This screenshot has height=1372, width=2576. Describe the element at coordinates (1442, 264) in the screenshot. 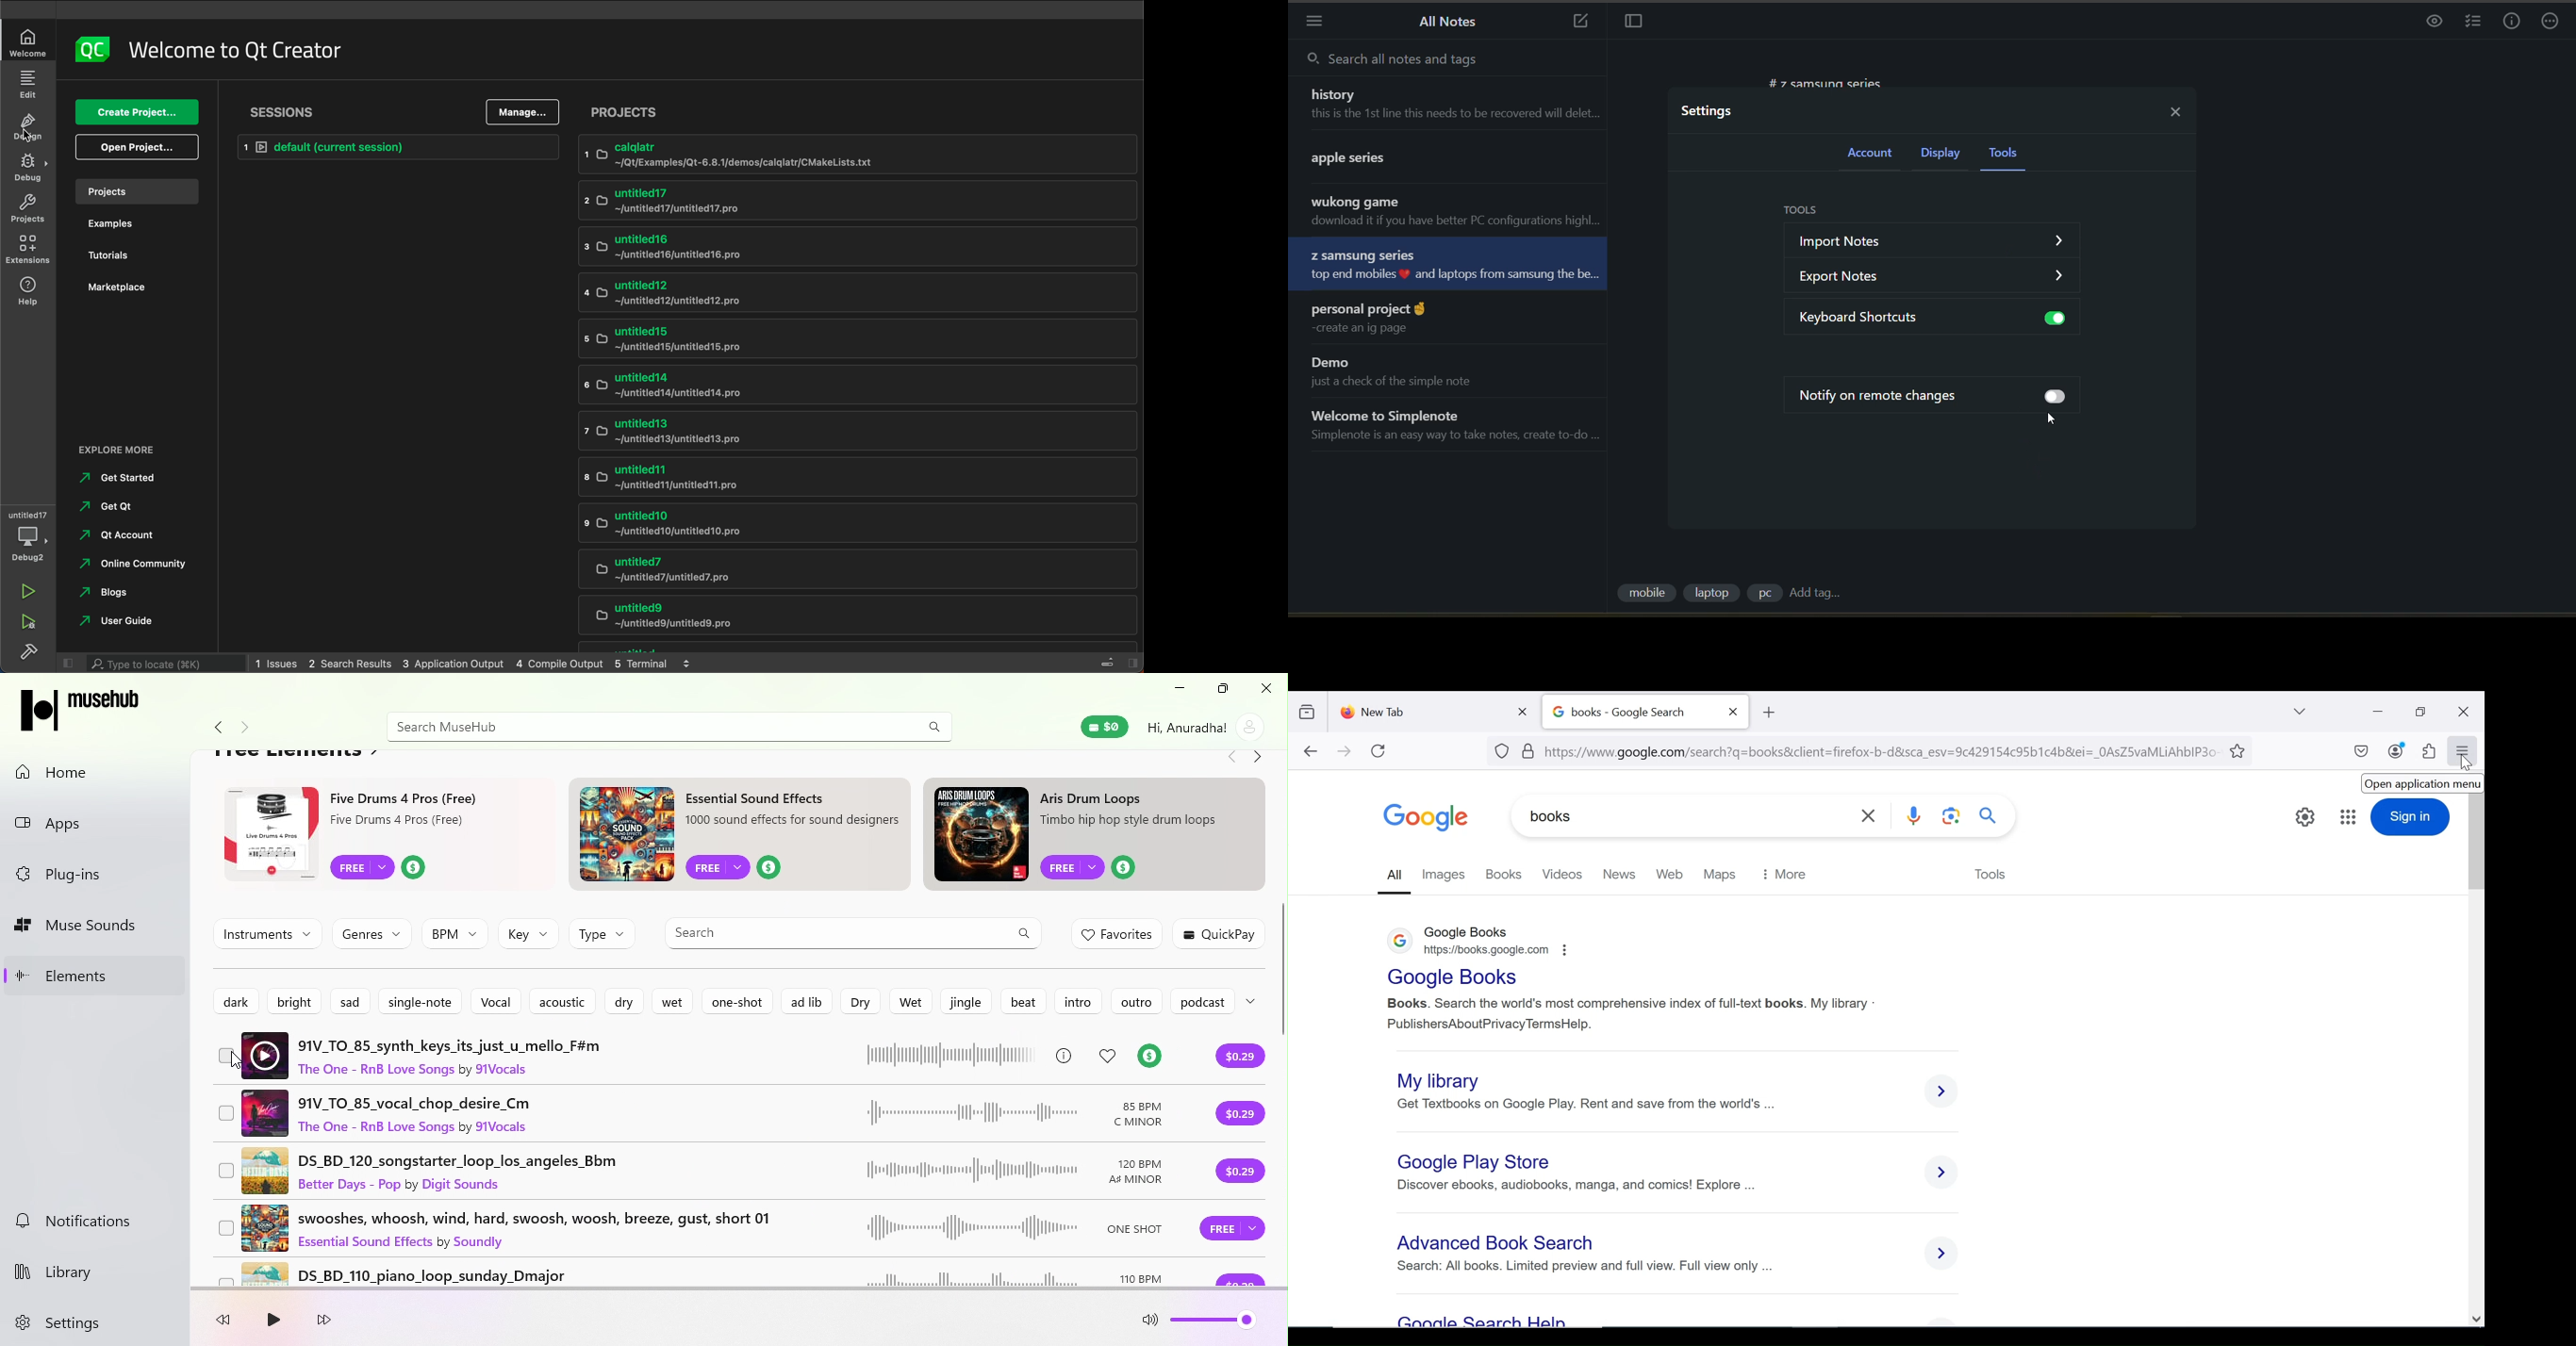

I see `note title and preview` at that location.